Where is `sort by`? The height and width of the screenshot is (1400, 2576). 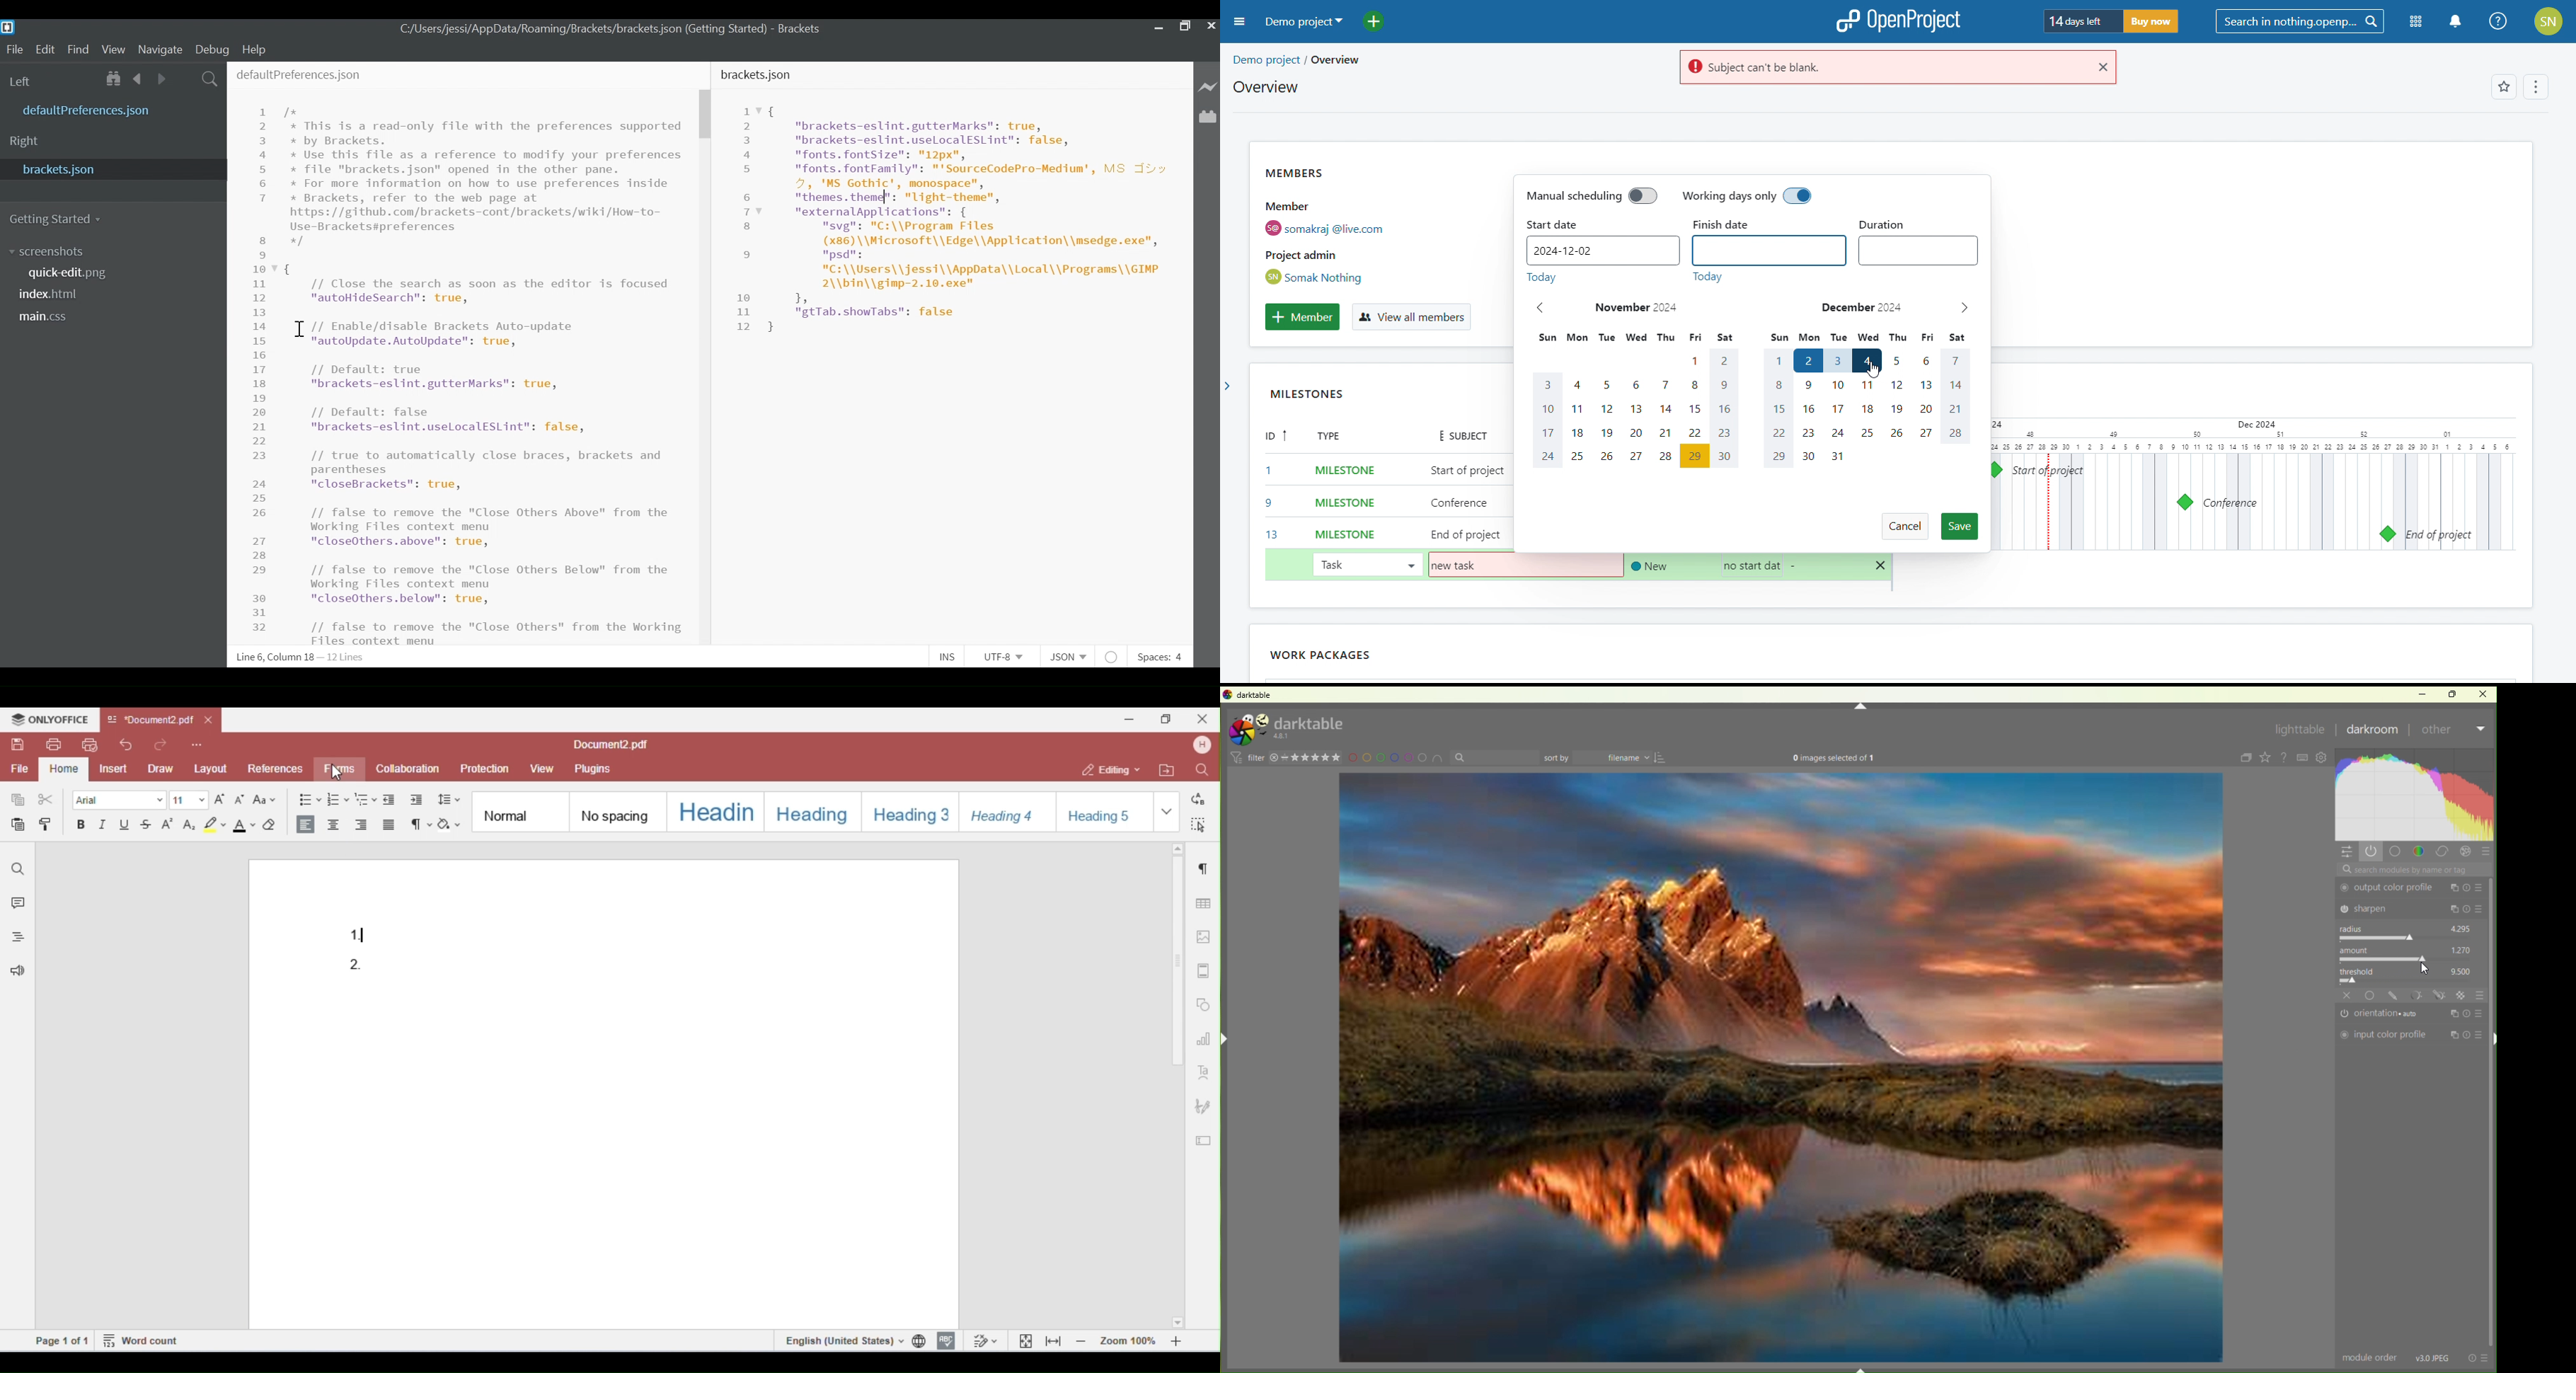 sort by is located at coordinates (1495, 758).